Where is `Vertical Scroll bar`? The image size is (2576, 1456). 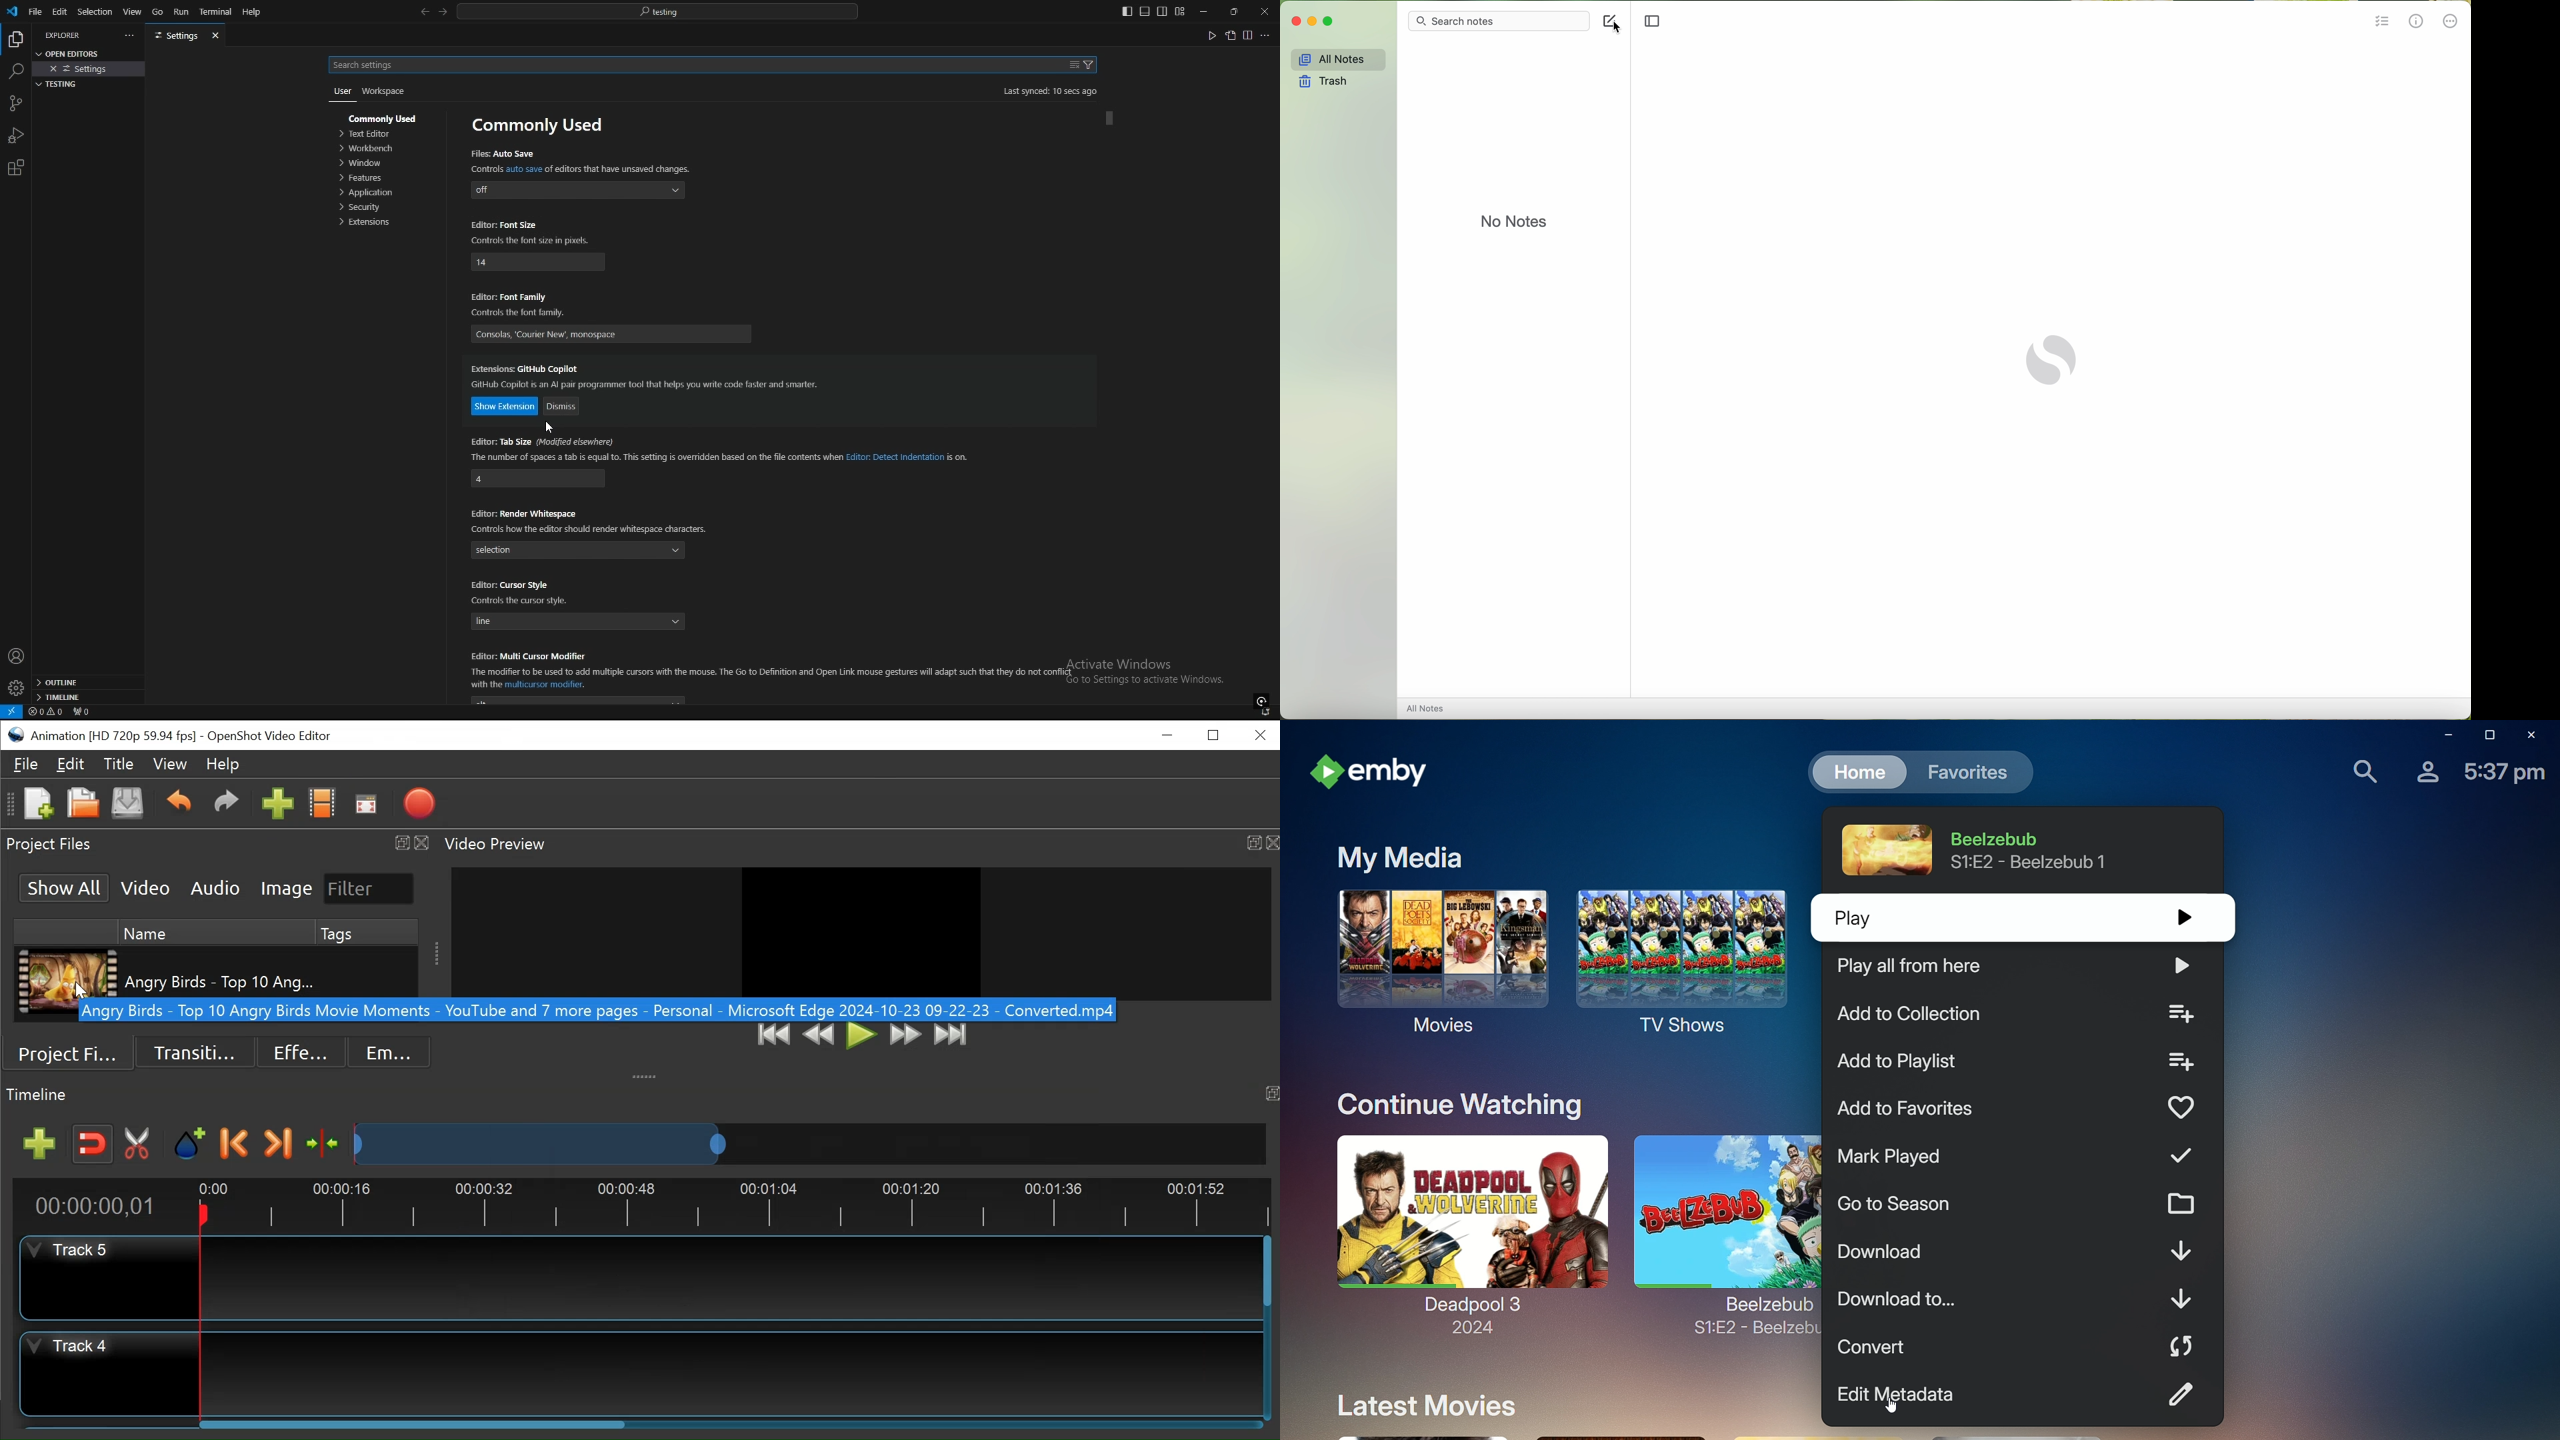 Vertical Scroll bar is located at coordinates (1267, 1271).